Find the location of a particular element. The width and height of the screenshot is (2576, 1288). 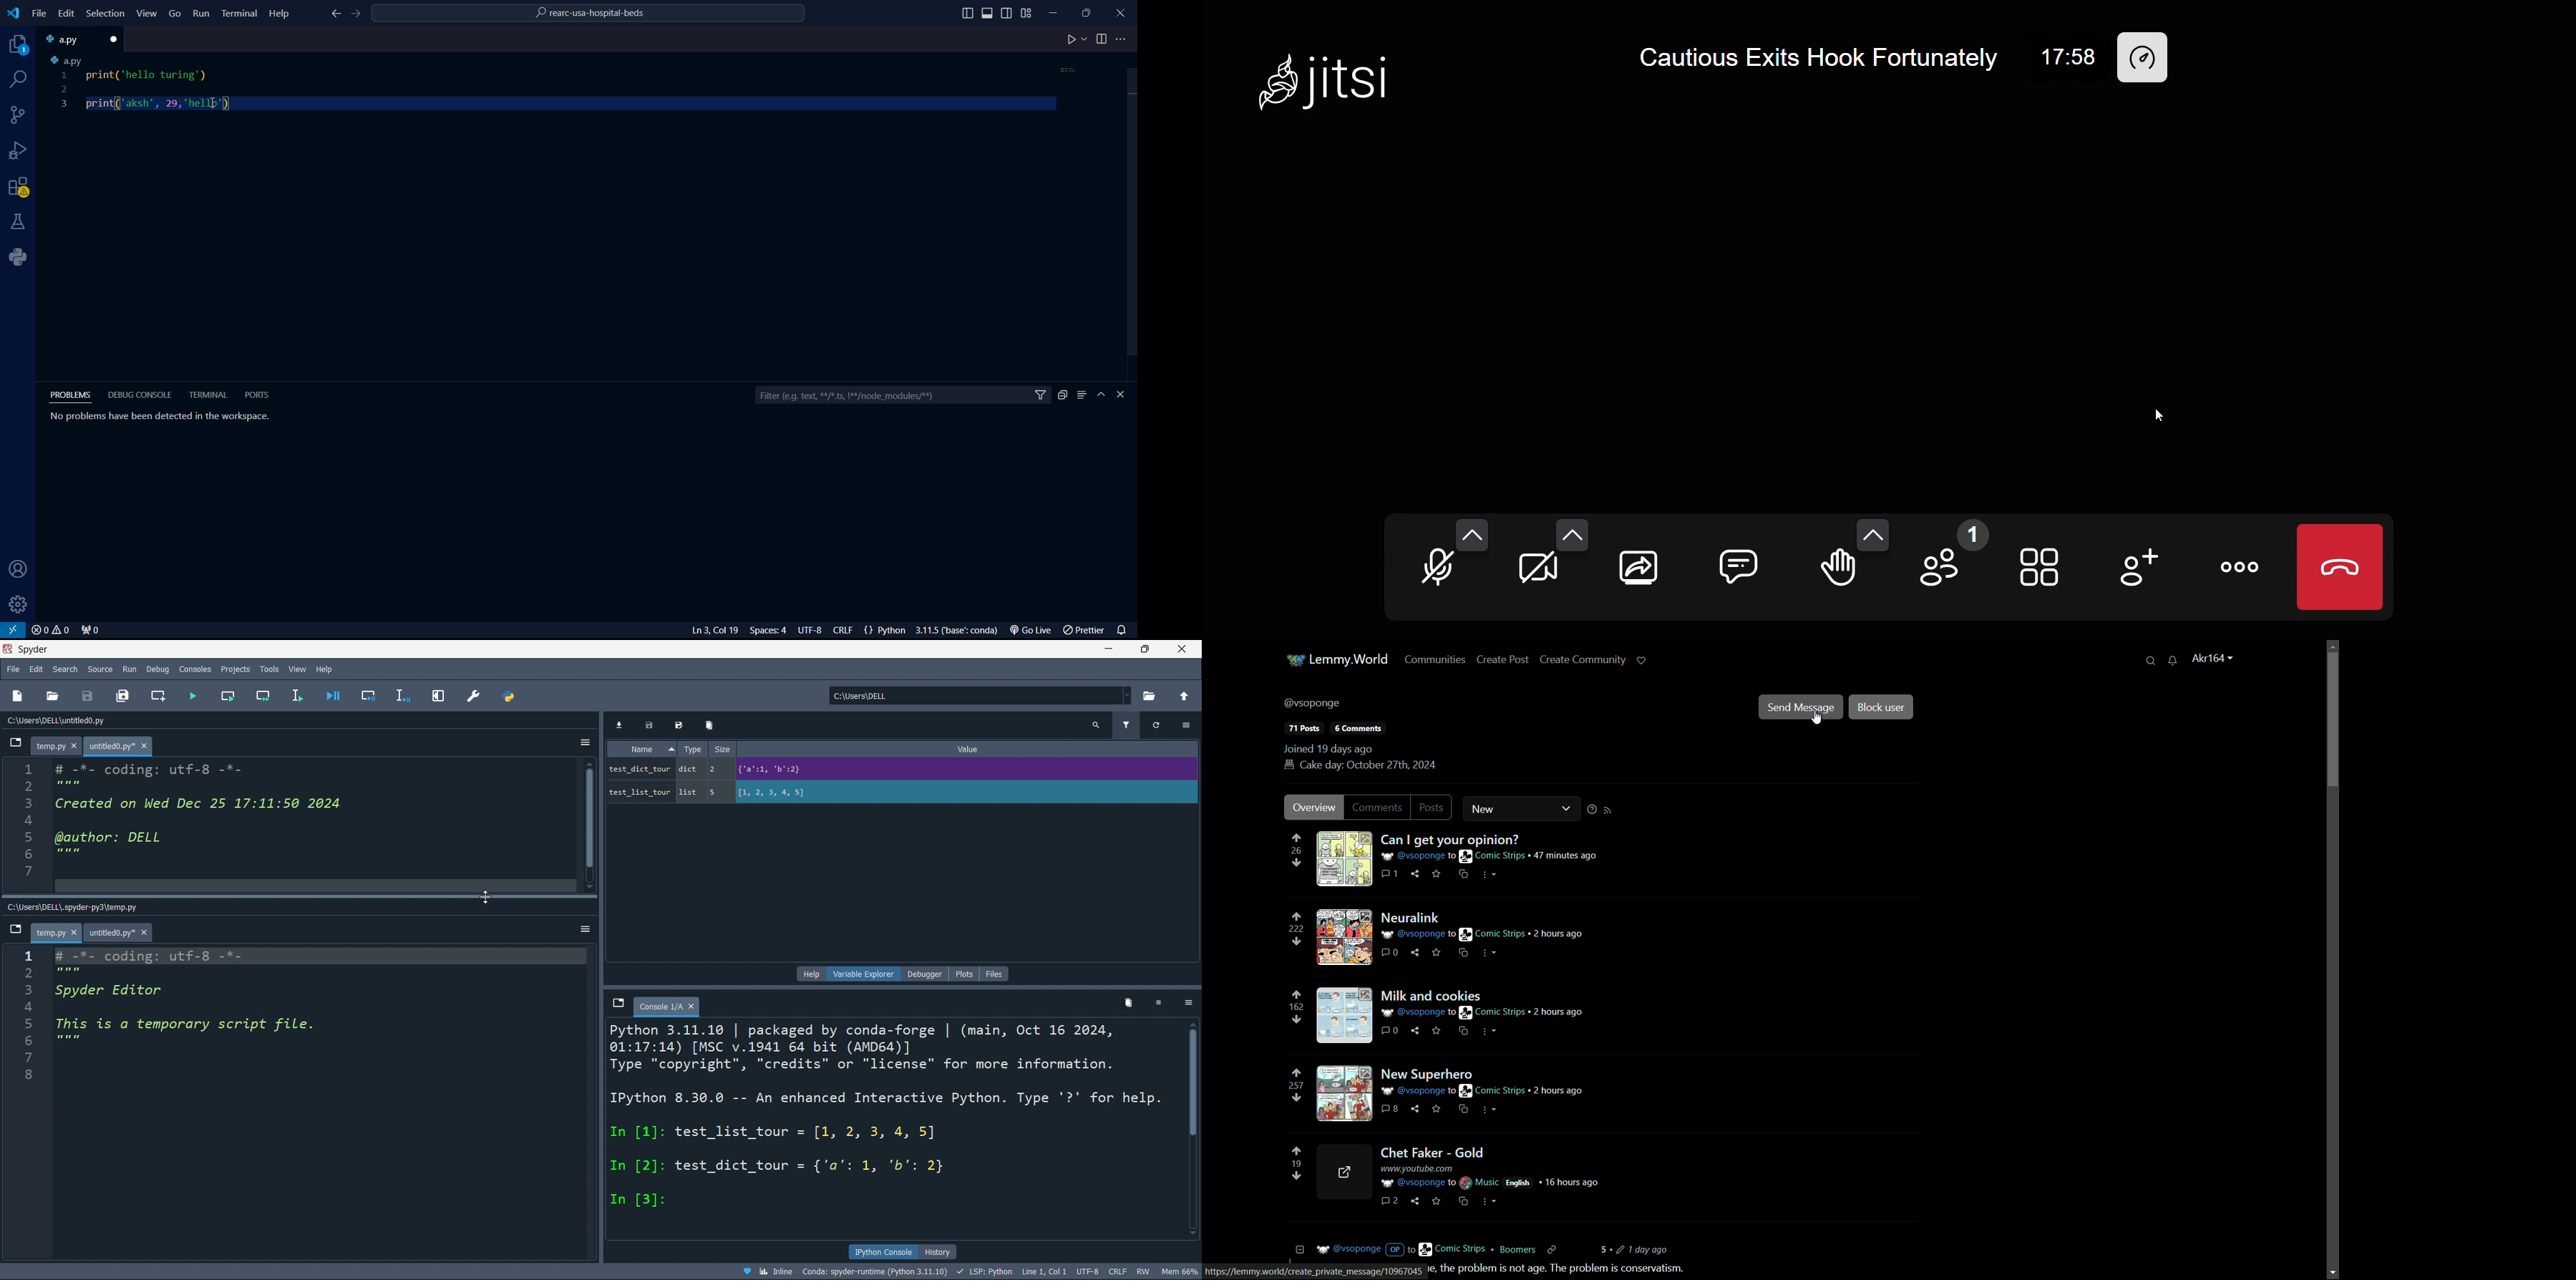

refresh is located at coordinates (1160, 726).